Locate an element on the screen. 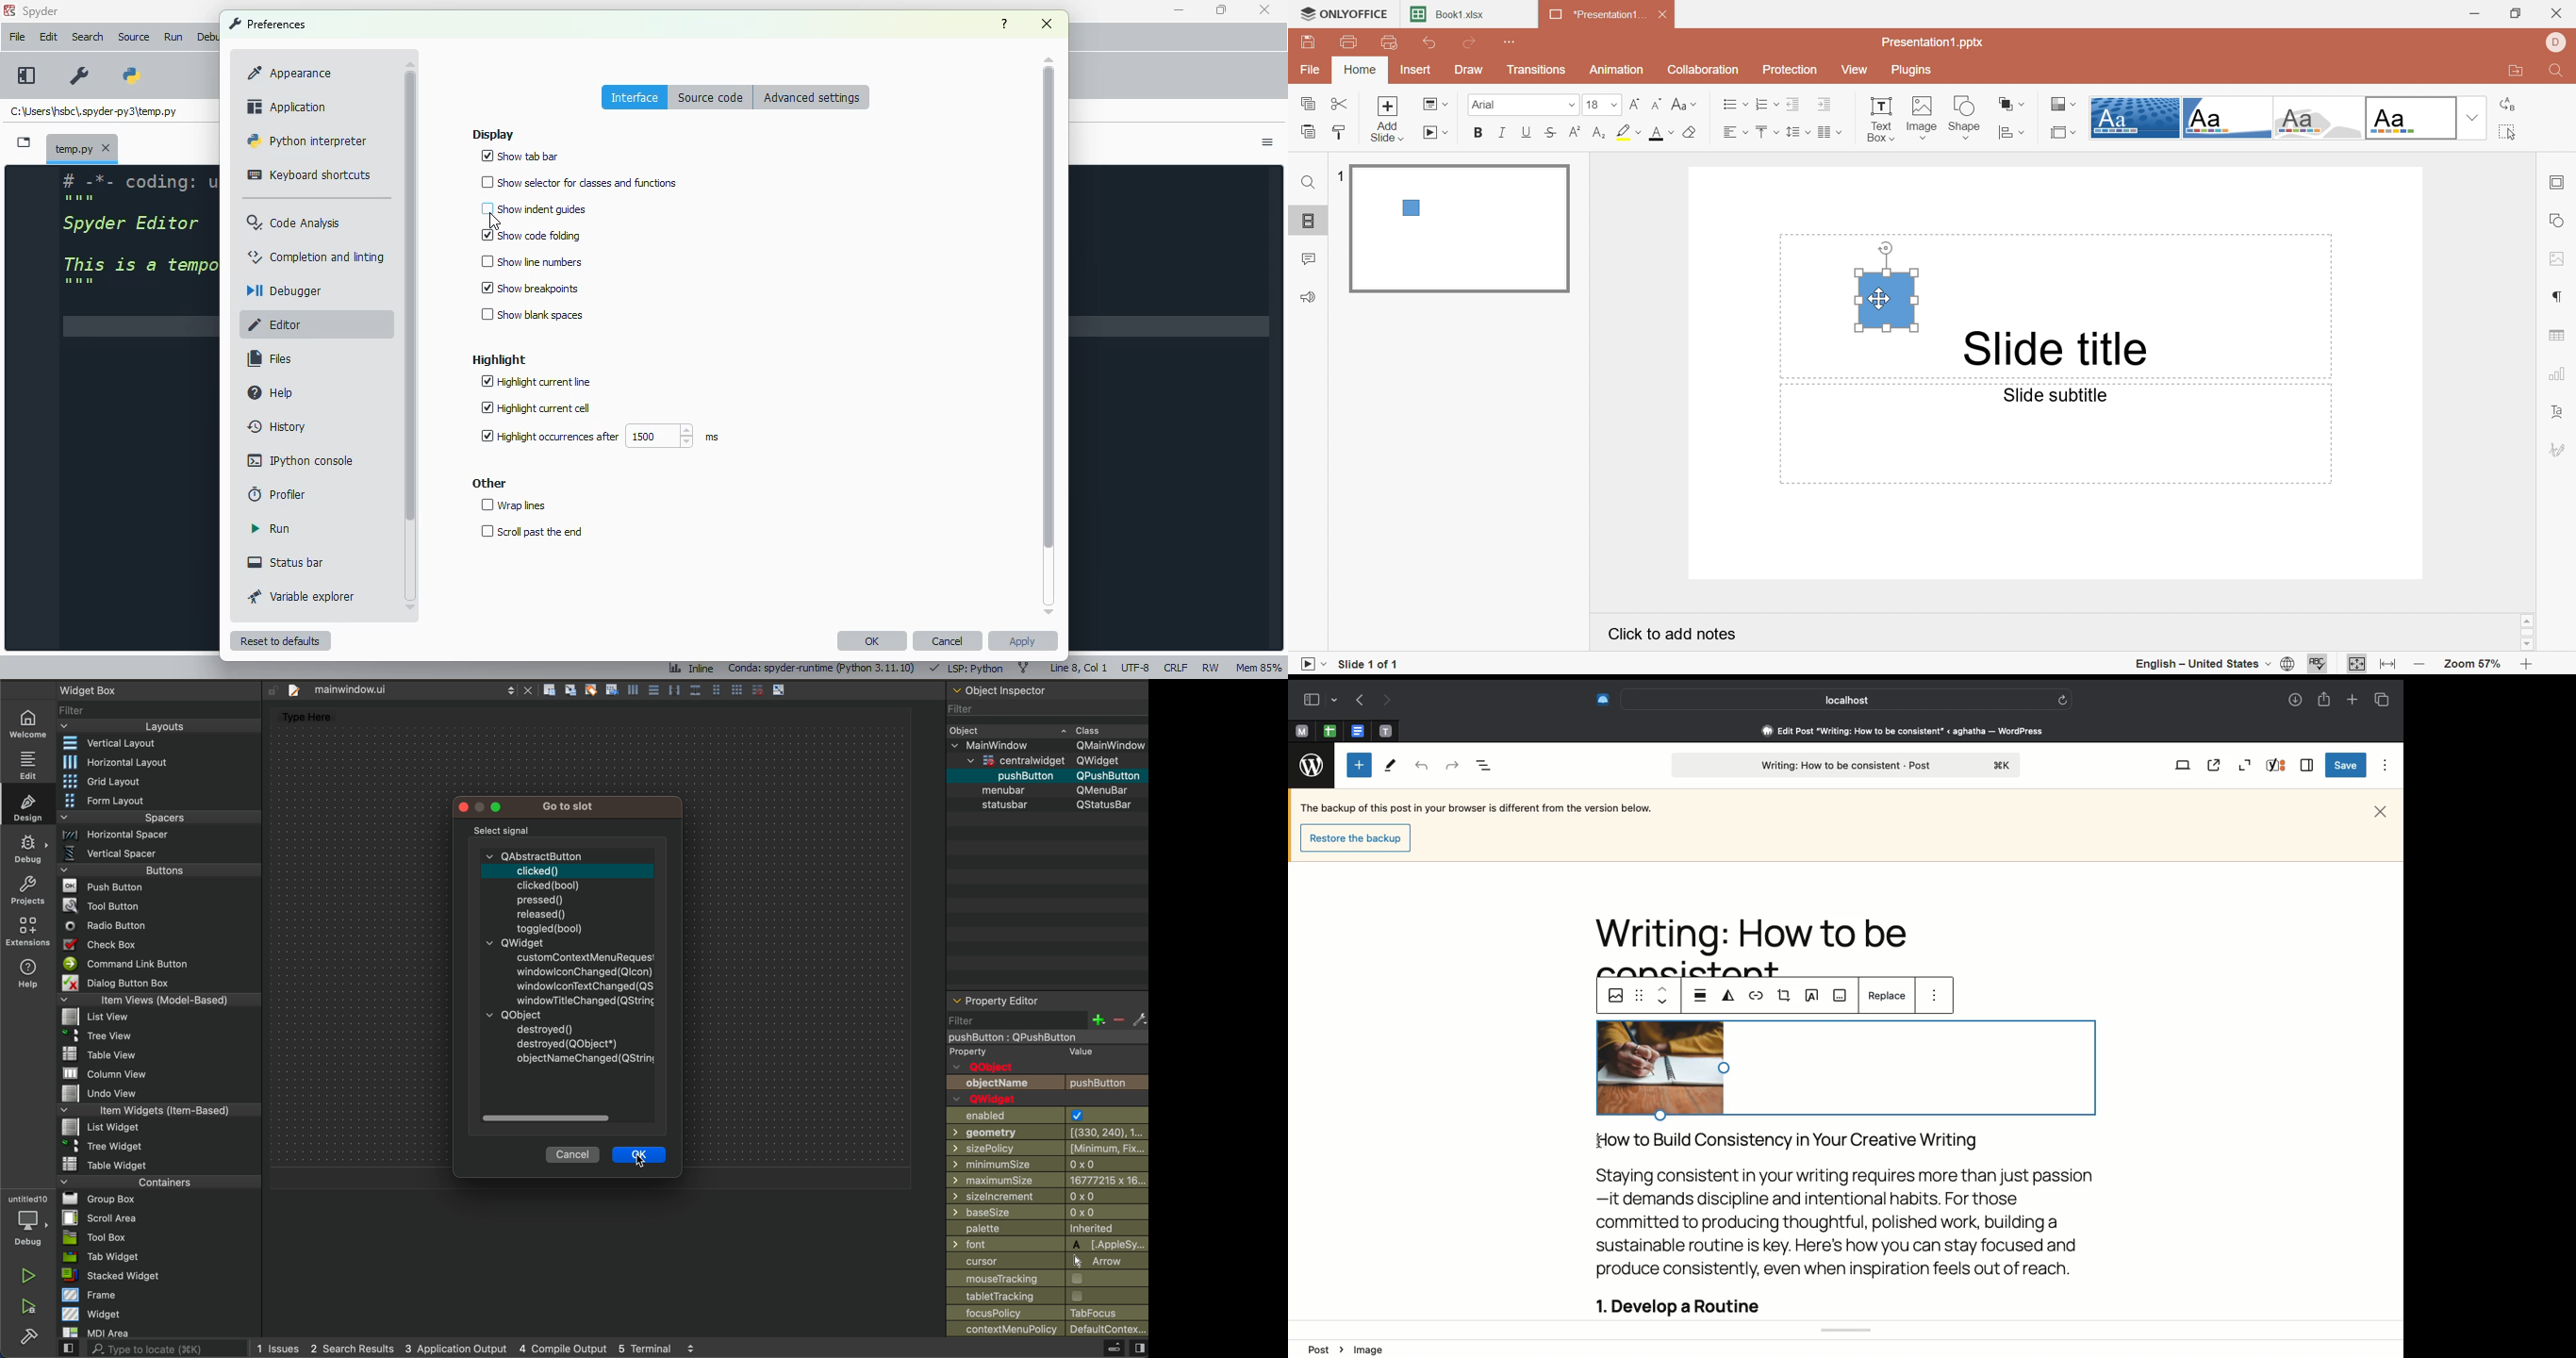 The image size is (2576, 1372). temporary file is located at coordinates (83, 147).